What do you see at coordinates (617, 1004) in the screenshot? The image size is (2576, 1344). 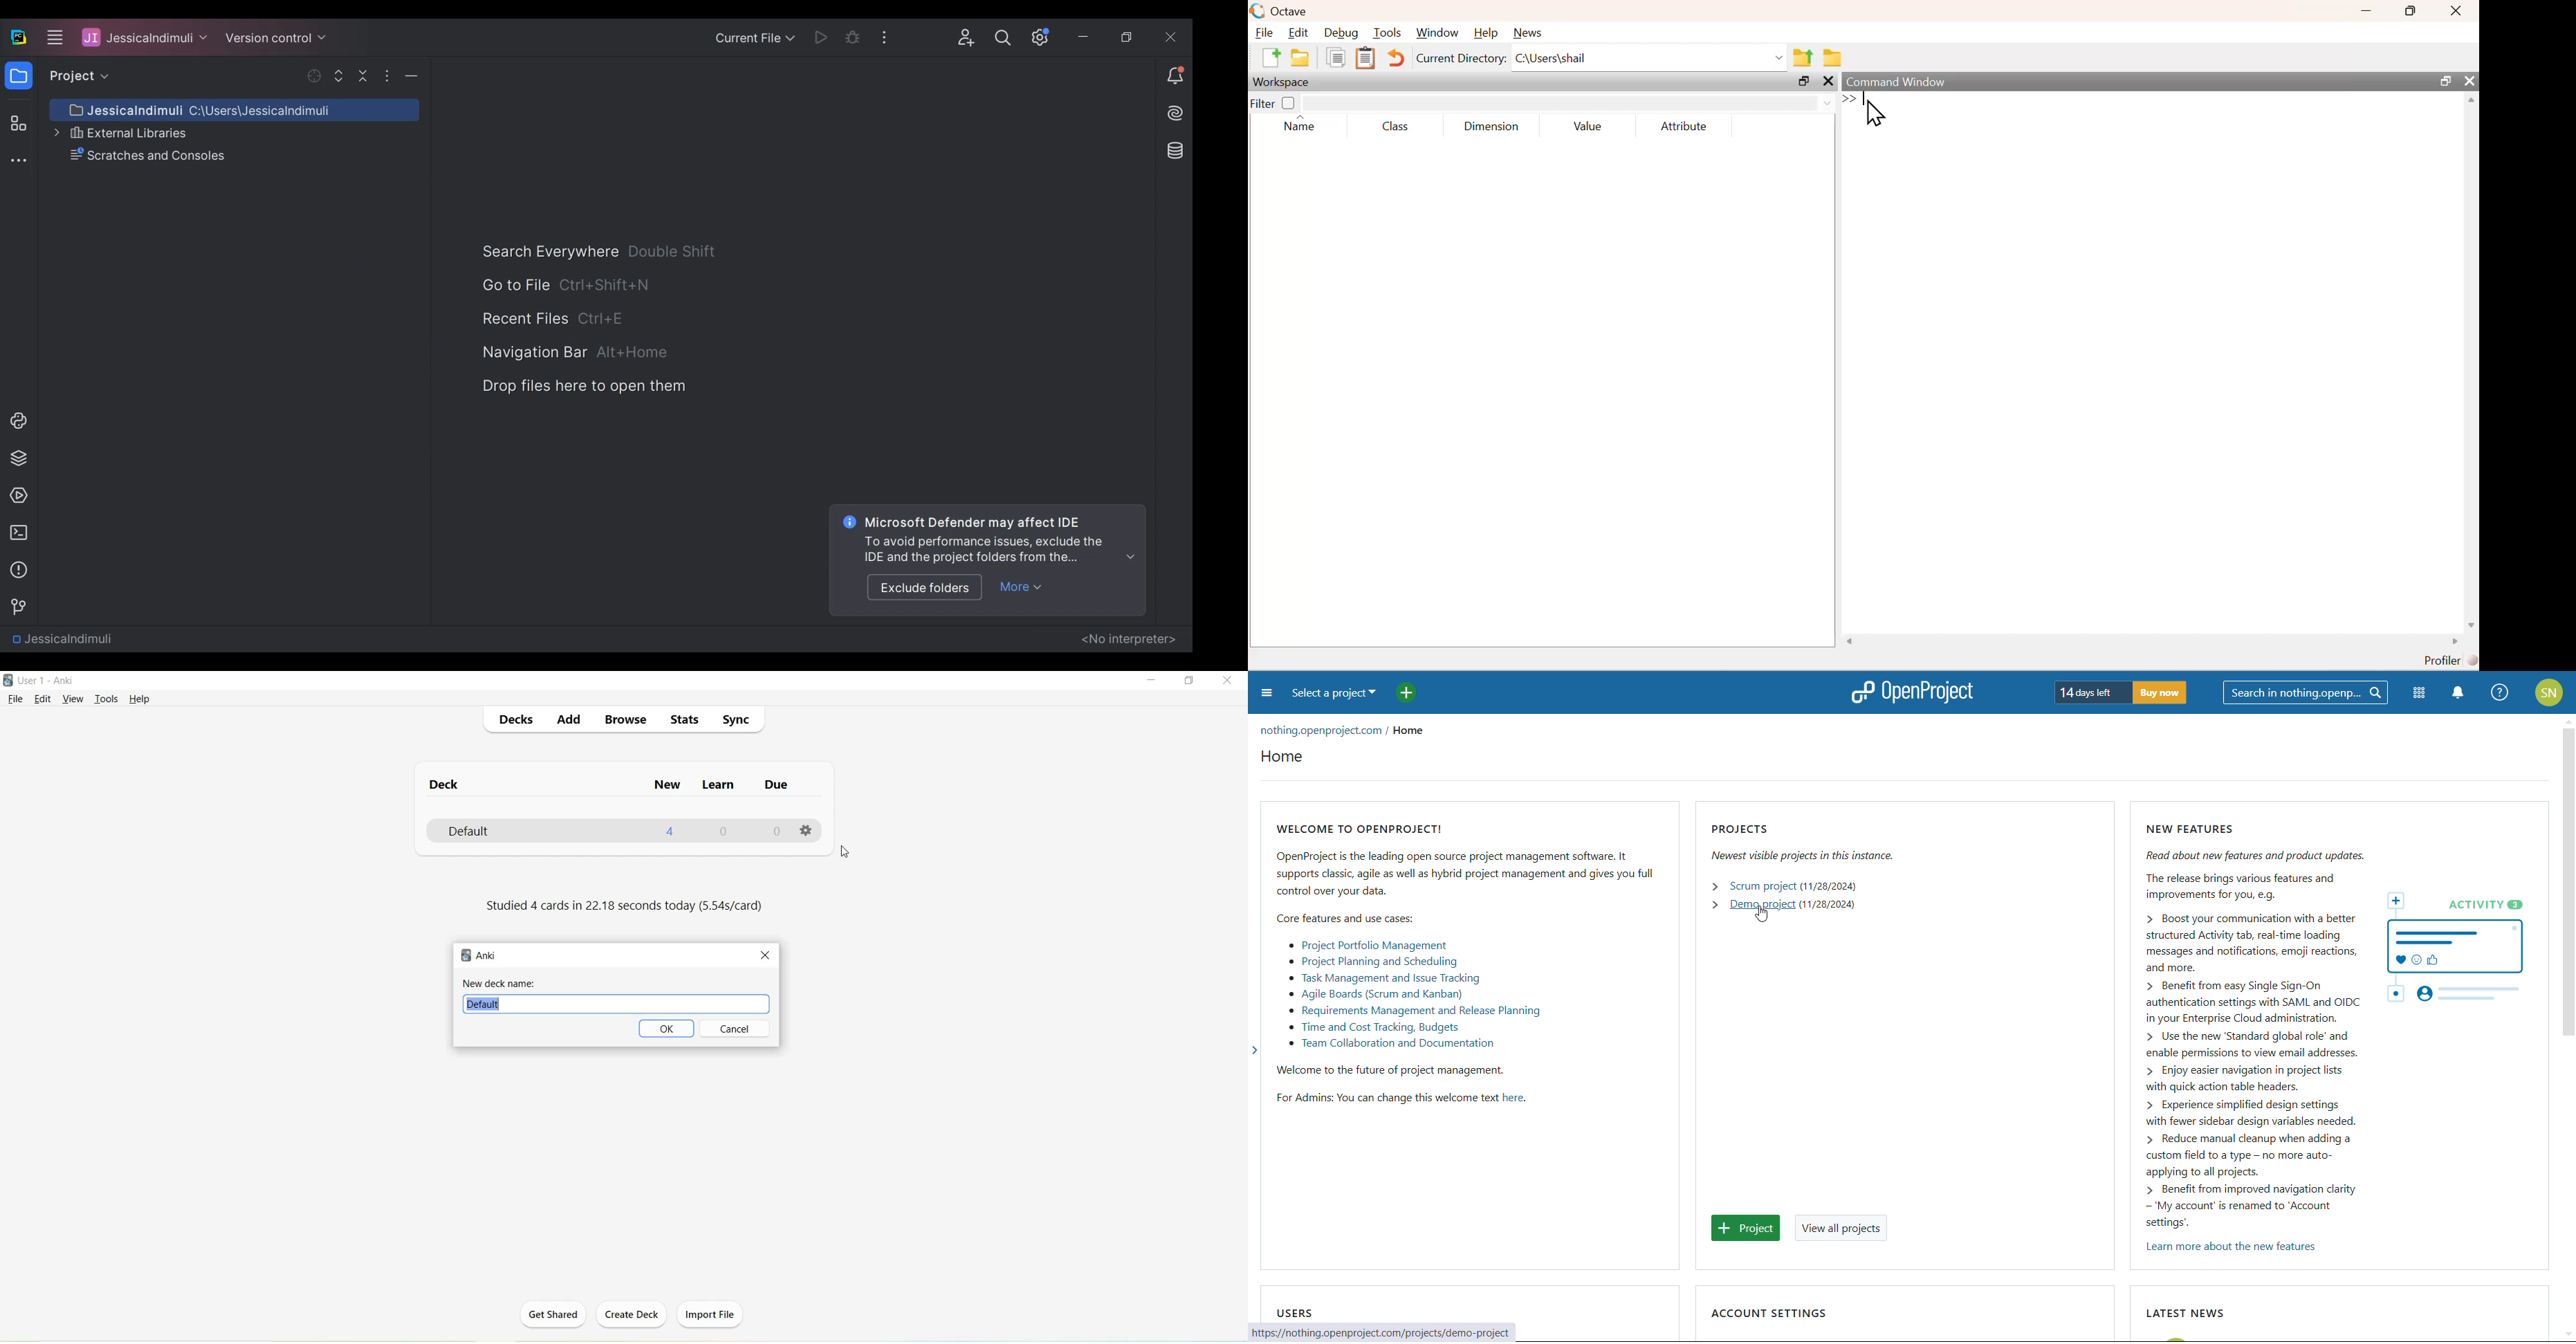 I see `Default` at bounding box center [617, 1004].